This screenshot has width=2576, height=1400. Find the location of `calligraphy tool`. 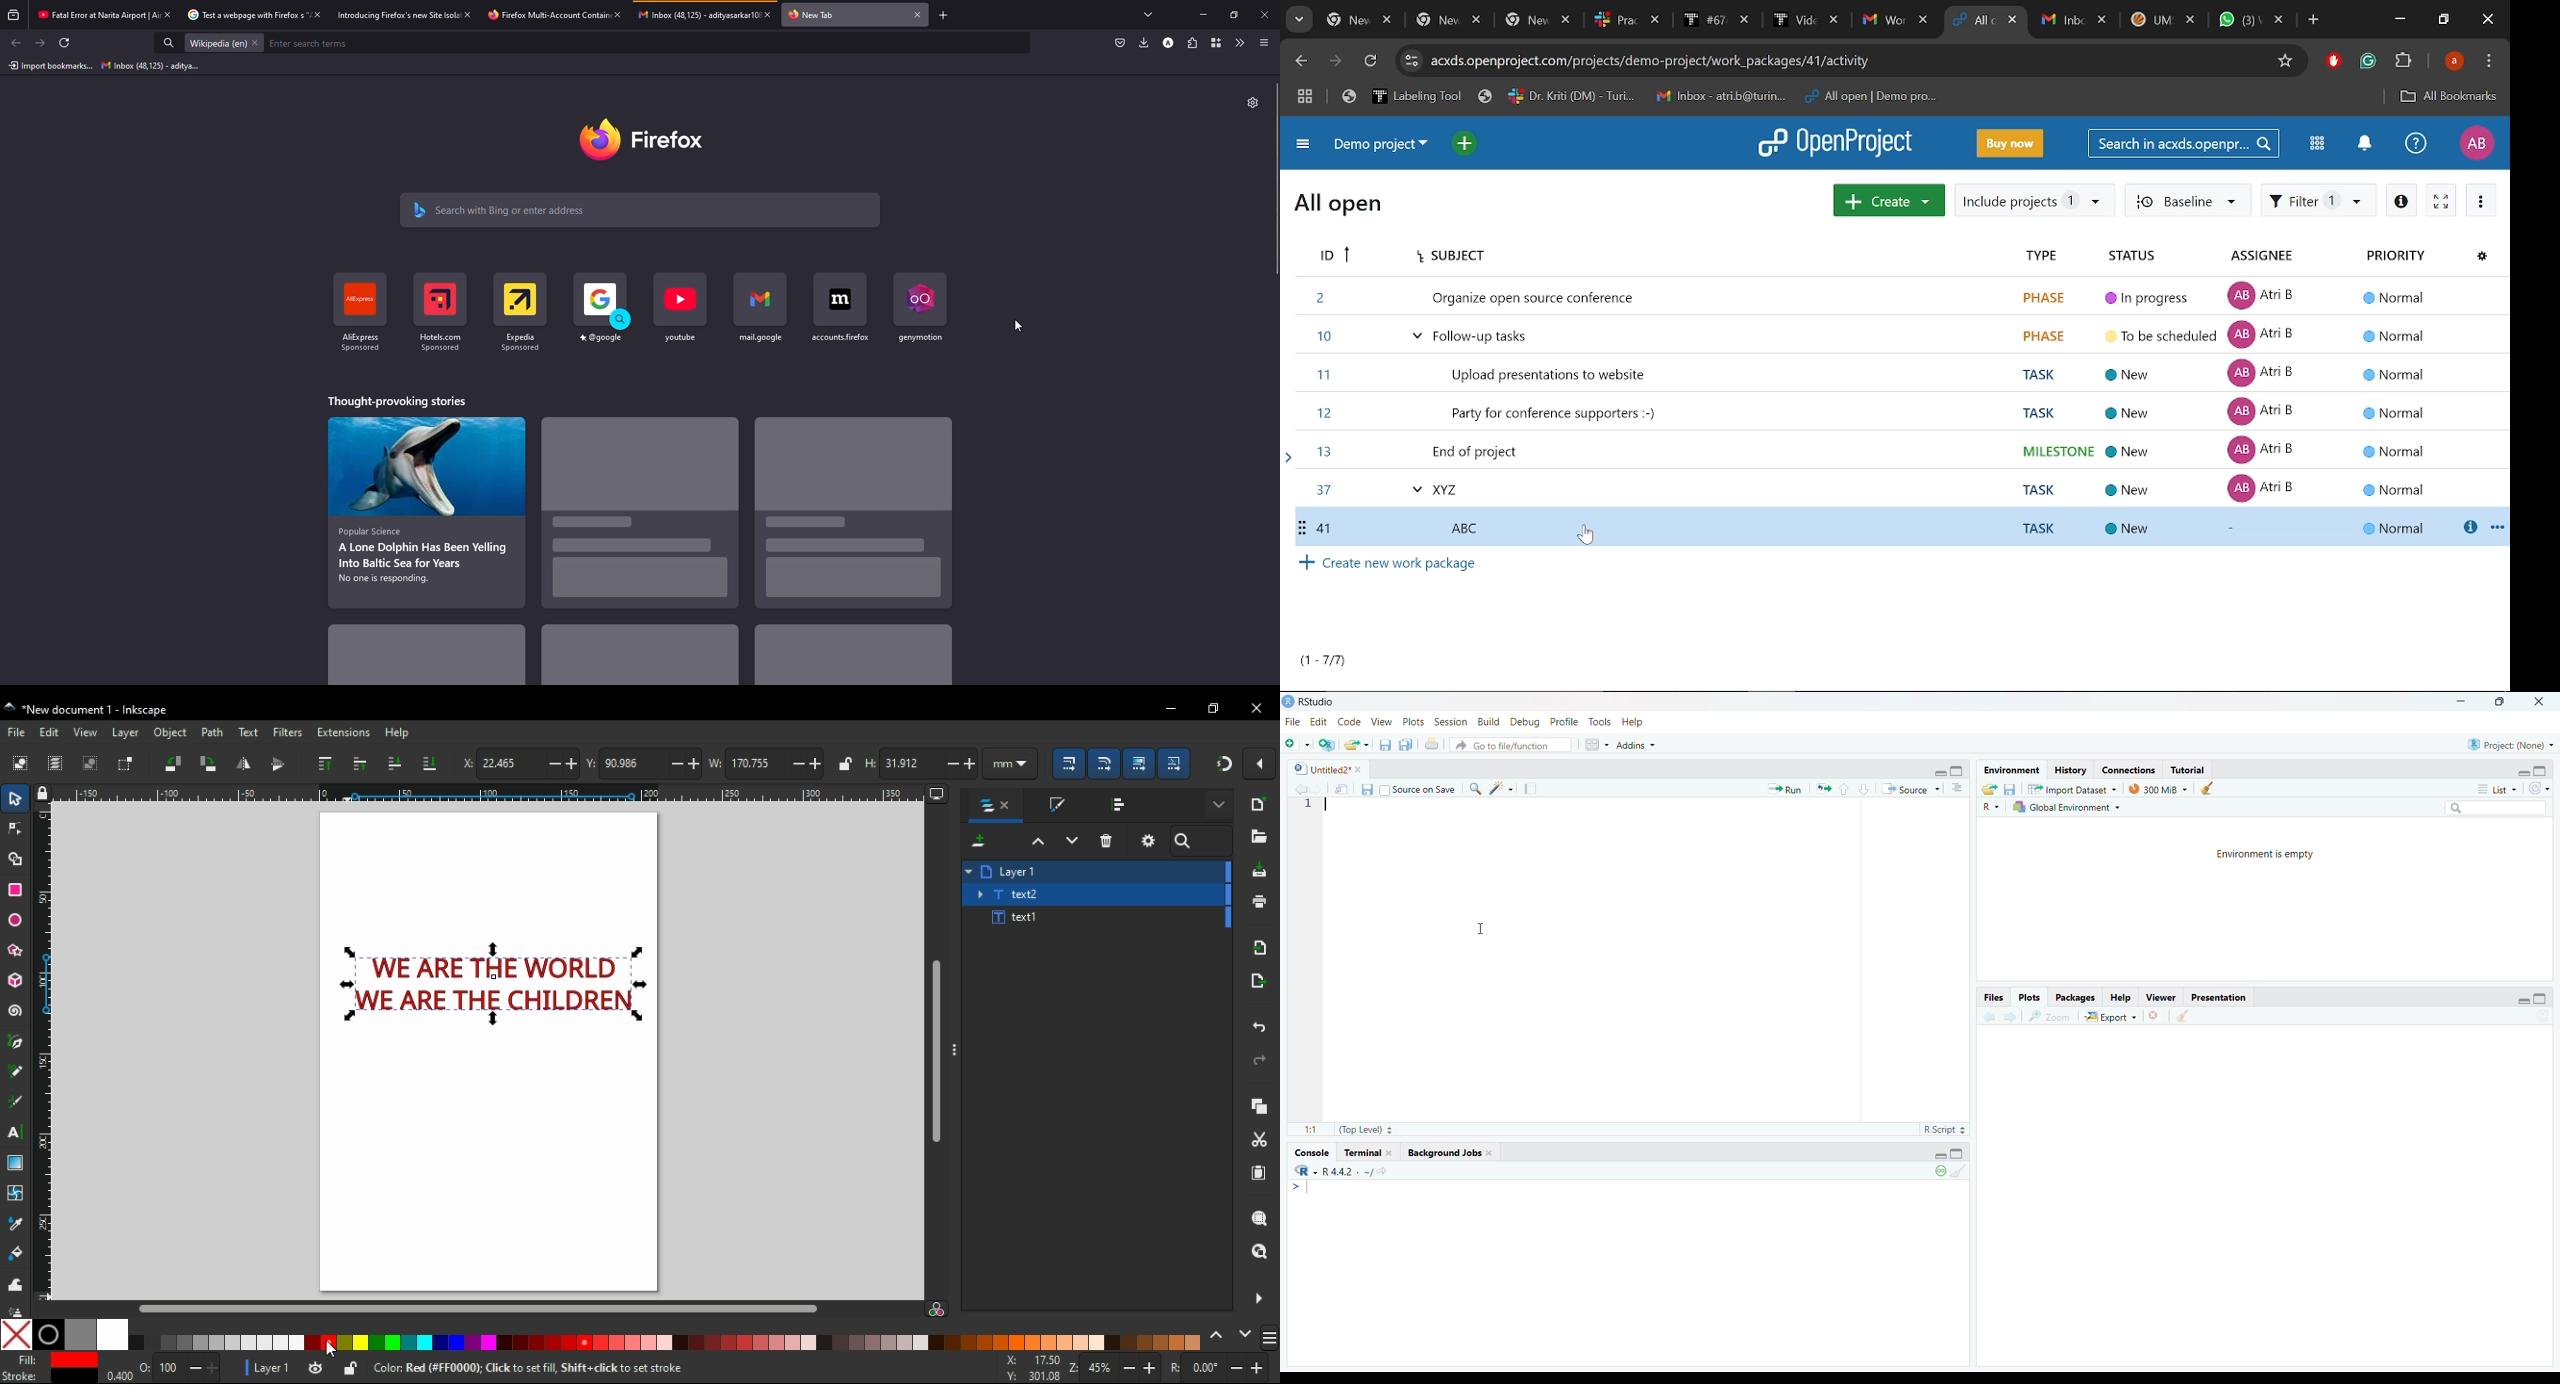

calligraphy tool is located at coordinates (15, 1103).